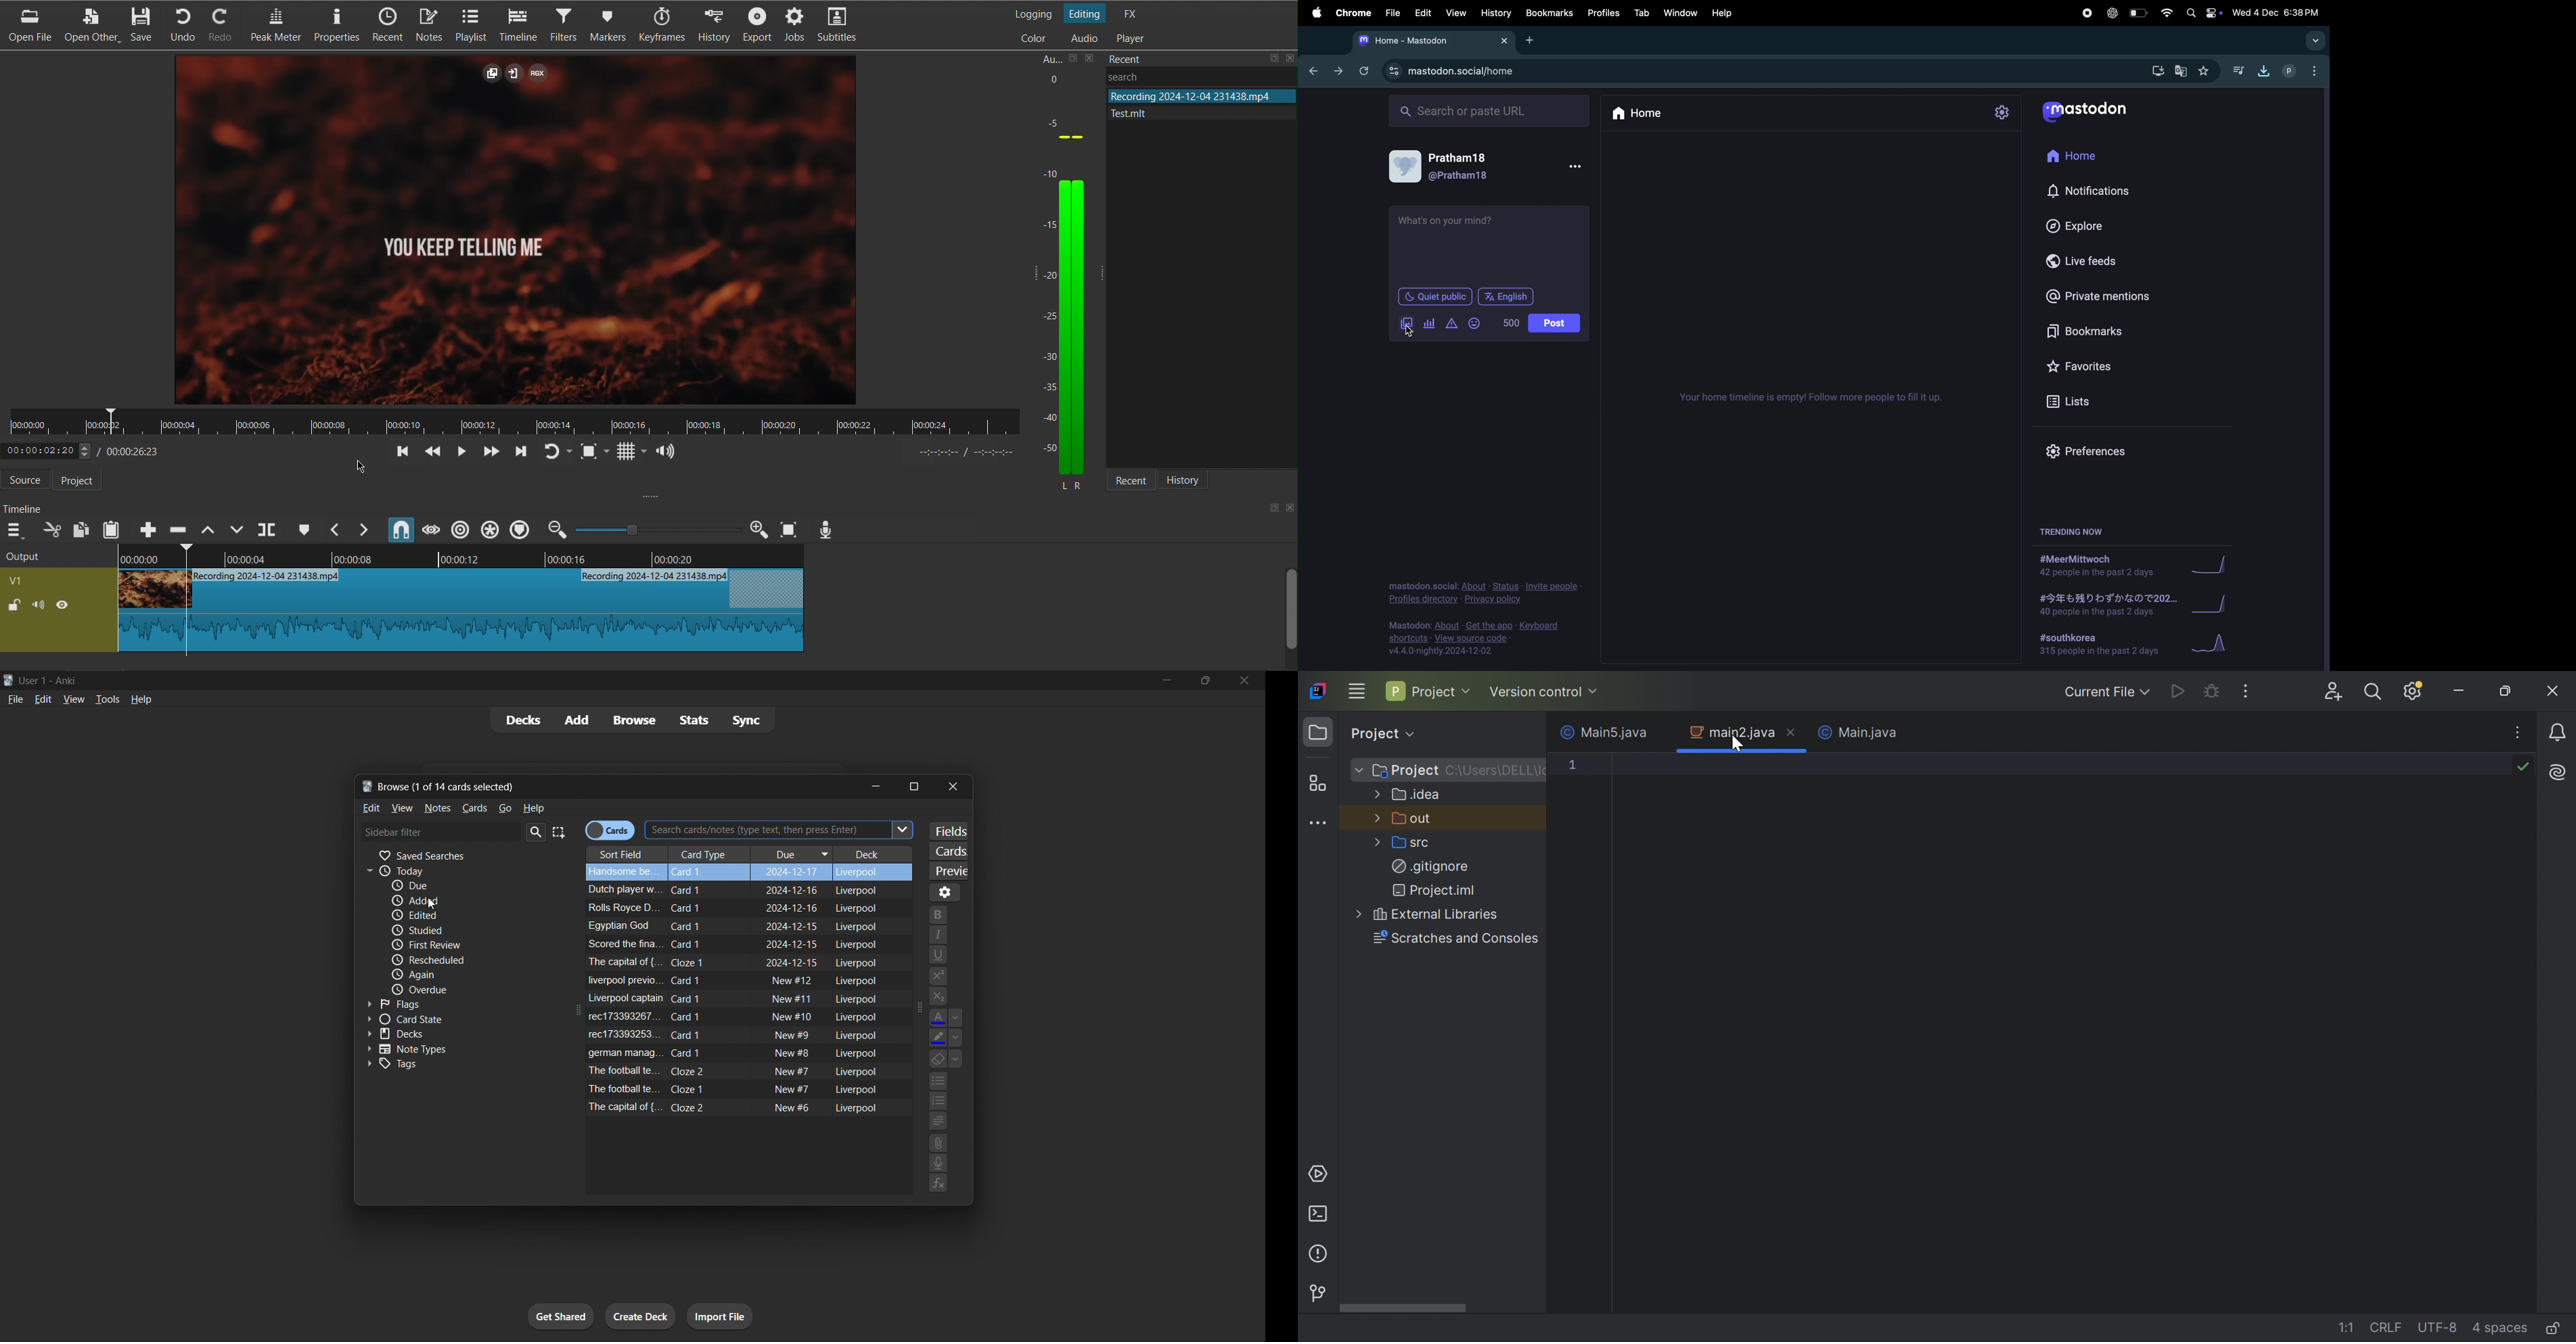 This screenshot has width=2576, height=1344. Describe the element at coordinates (1482, 590) in the screenshot. I see `privacy policy` at that location.